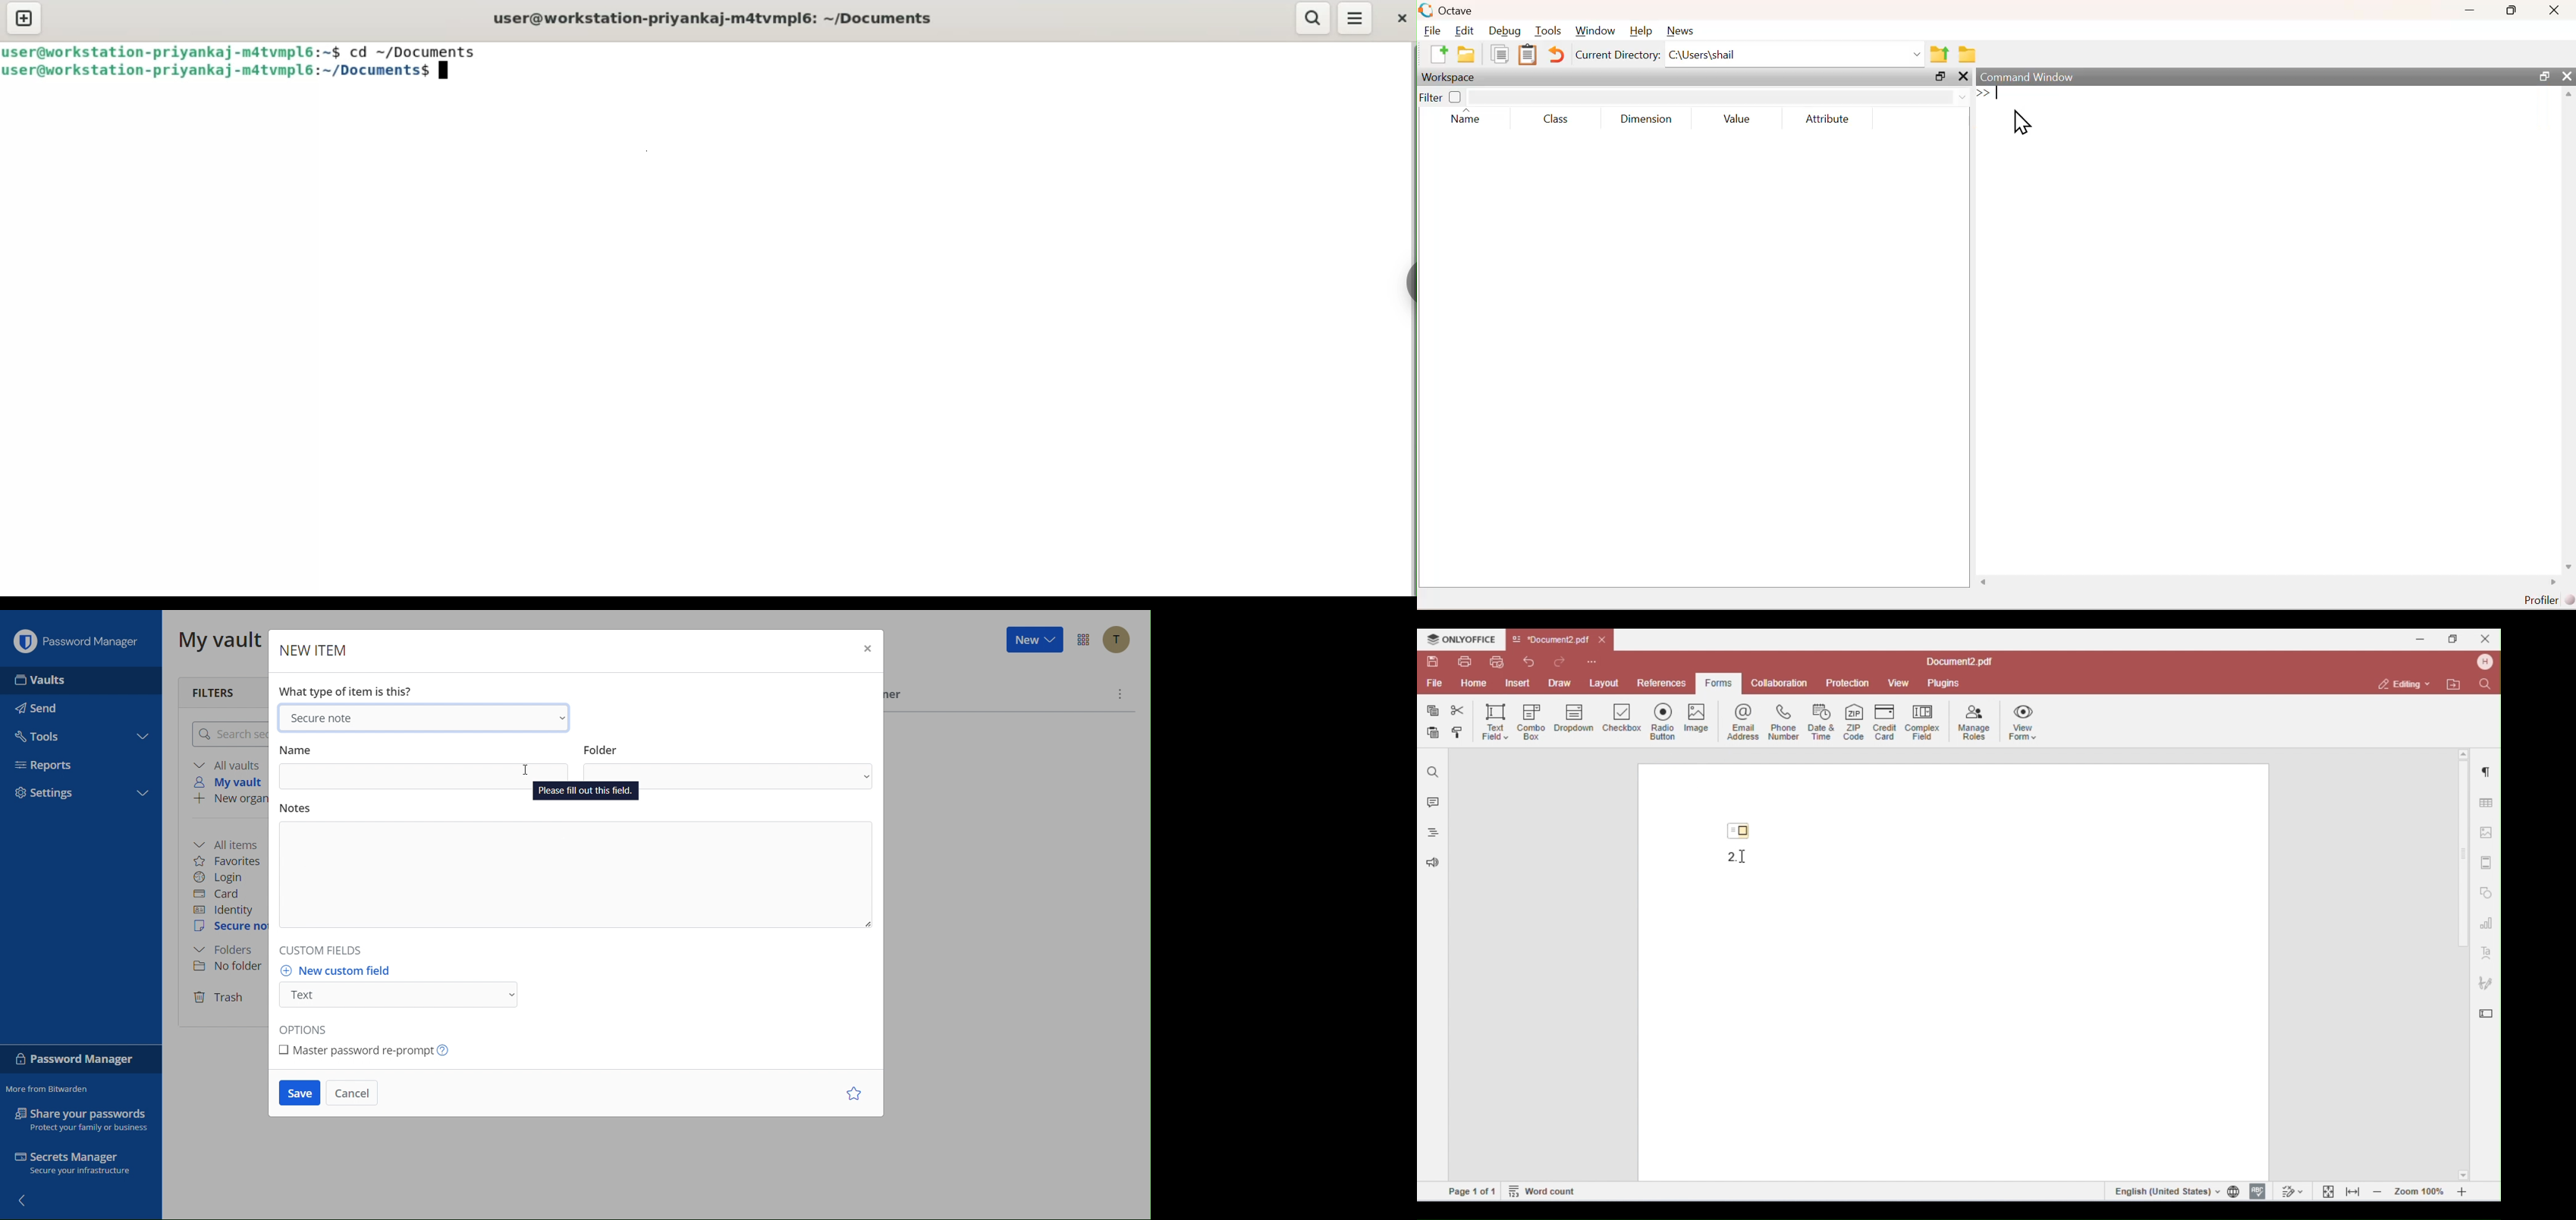  What do you see at coordinates (227, 967) in the screenshot?
I see `No folder` at bounding box center [227, 967].